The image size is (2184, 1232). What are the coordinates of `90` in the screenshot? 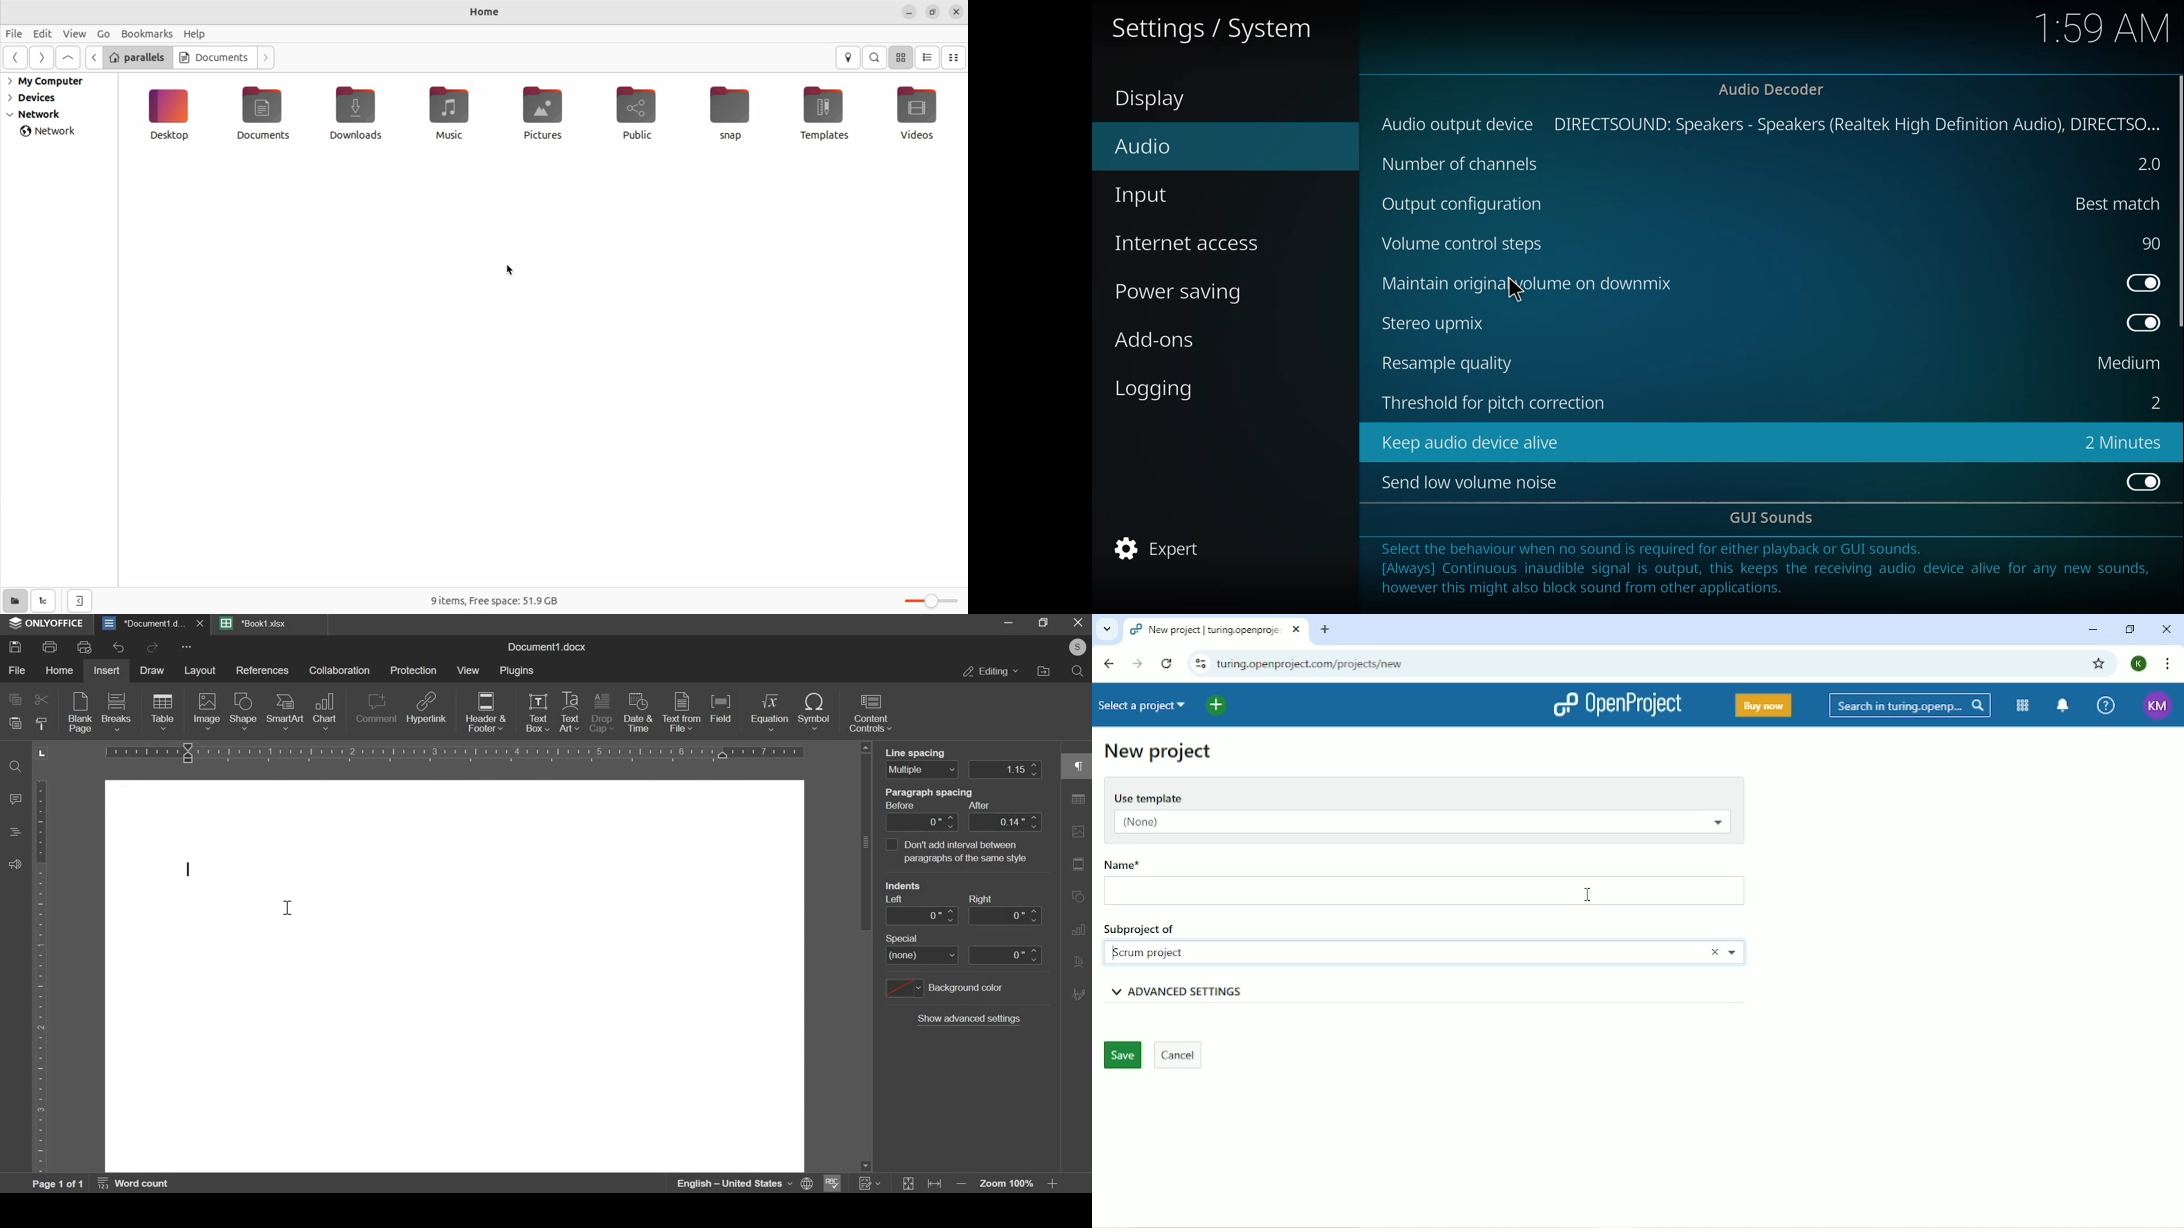 It's located at (2150, 243).